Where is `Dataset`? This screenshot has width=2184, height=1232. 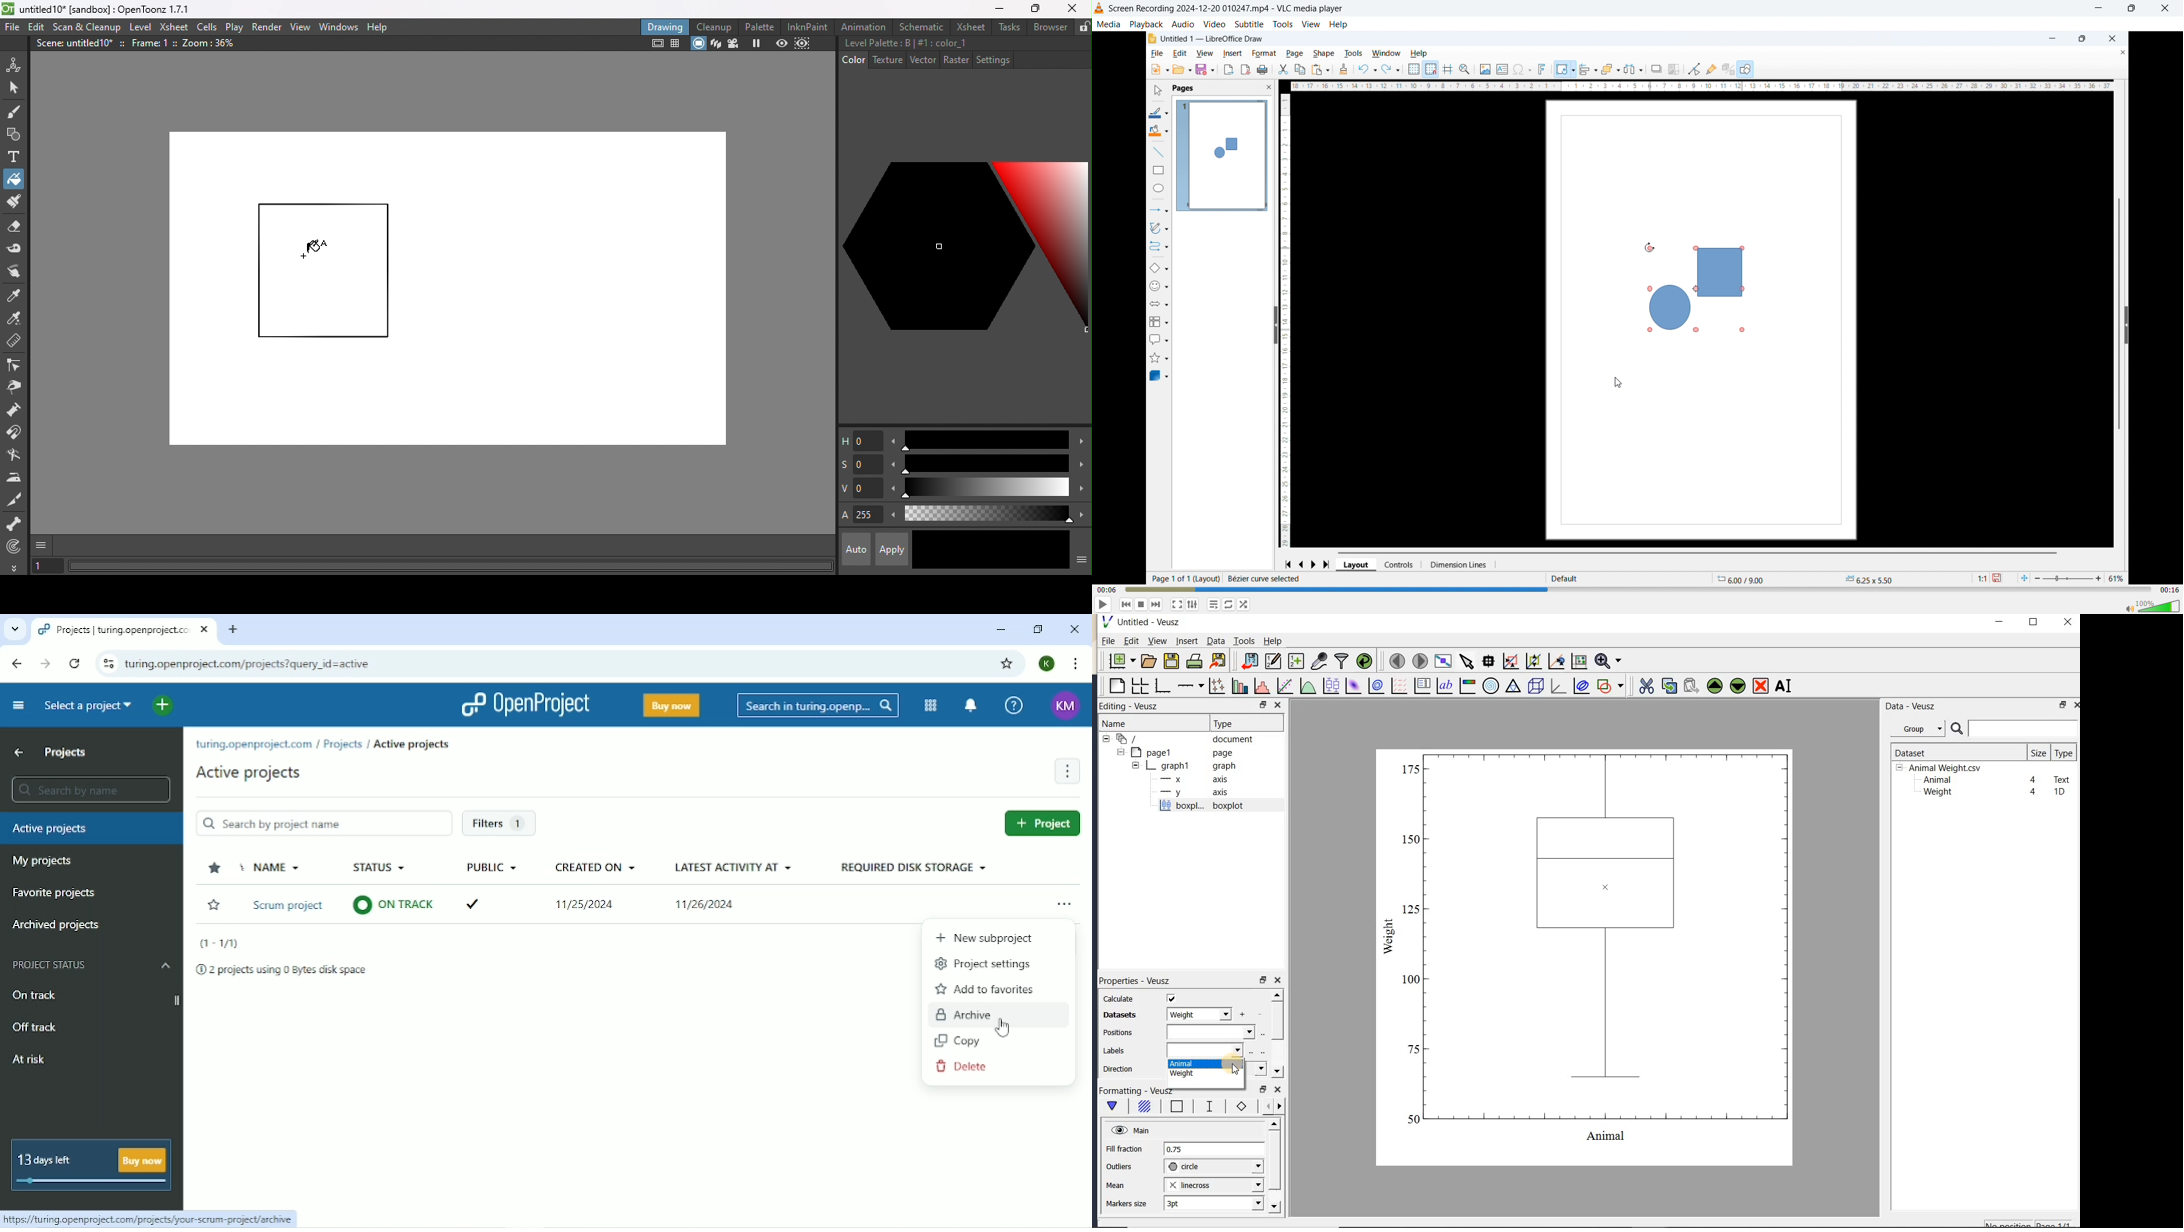 Dataset is located at coordinates (1954, 752).